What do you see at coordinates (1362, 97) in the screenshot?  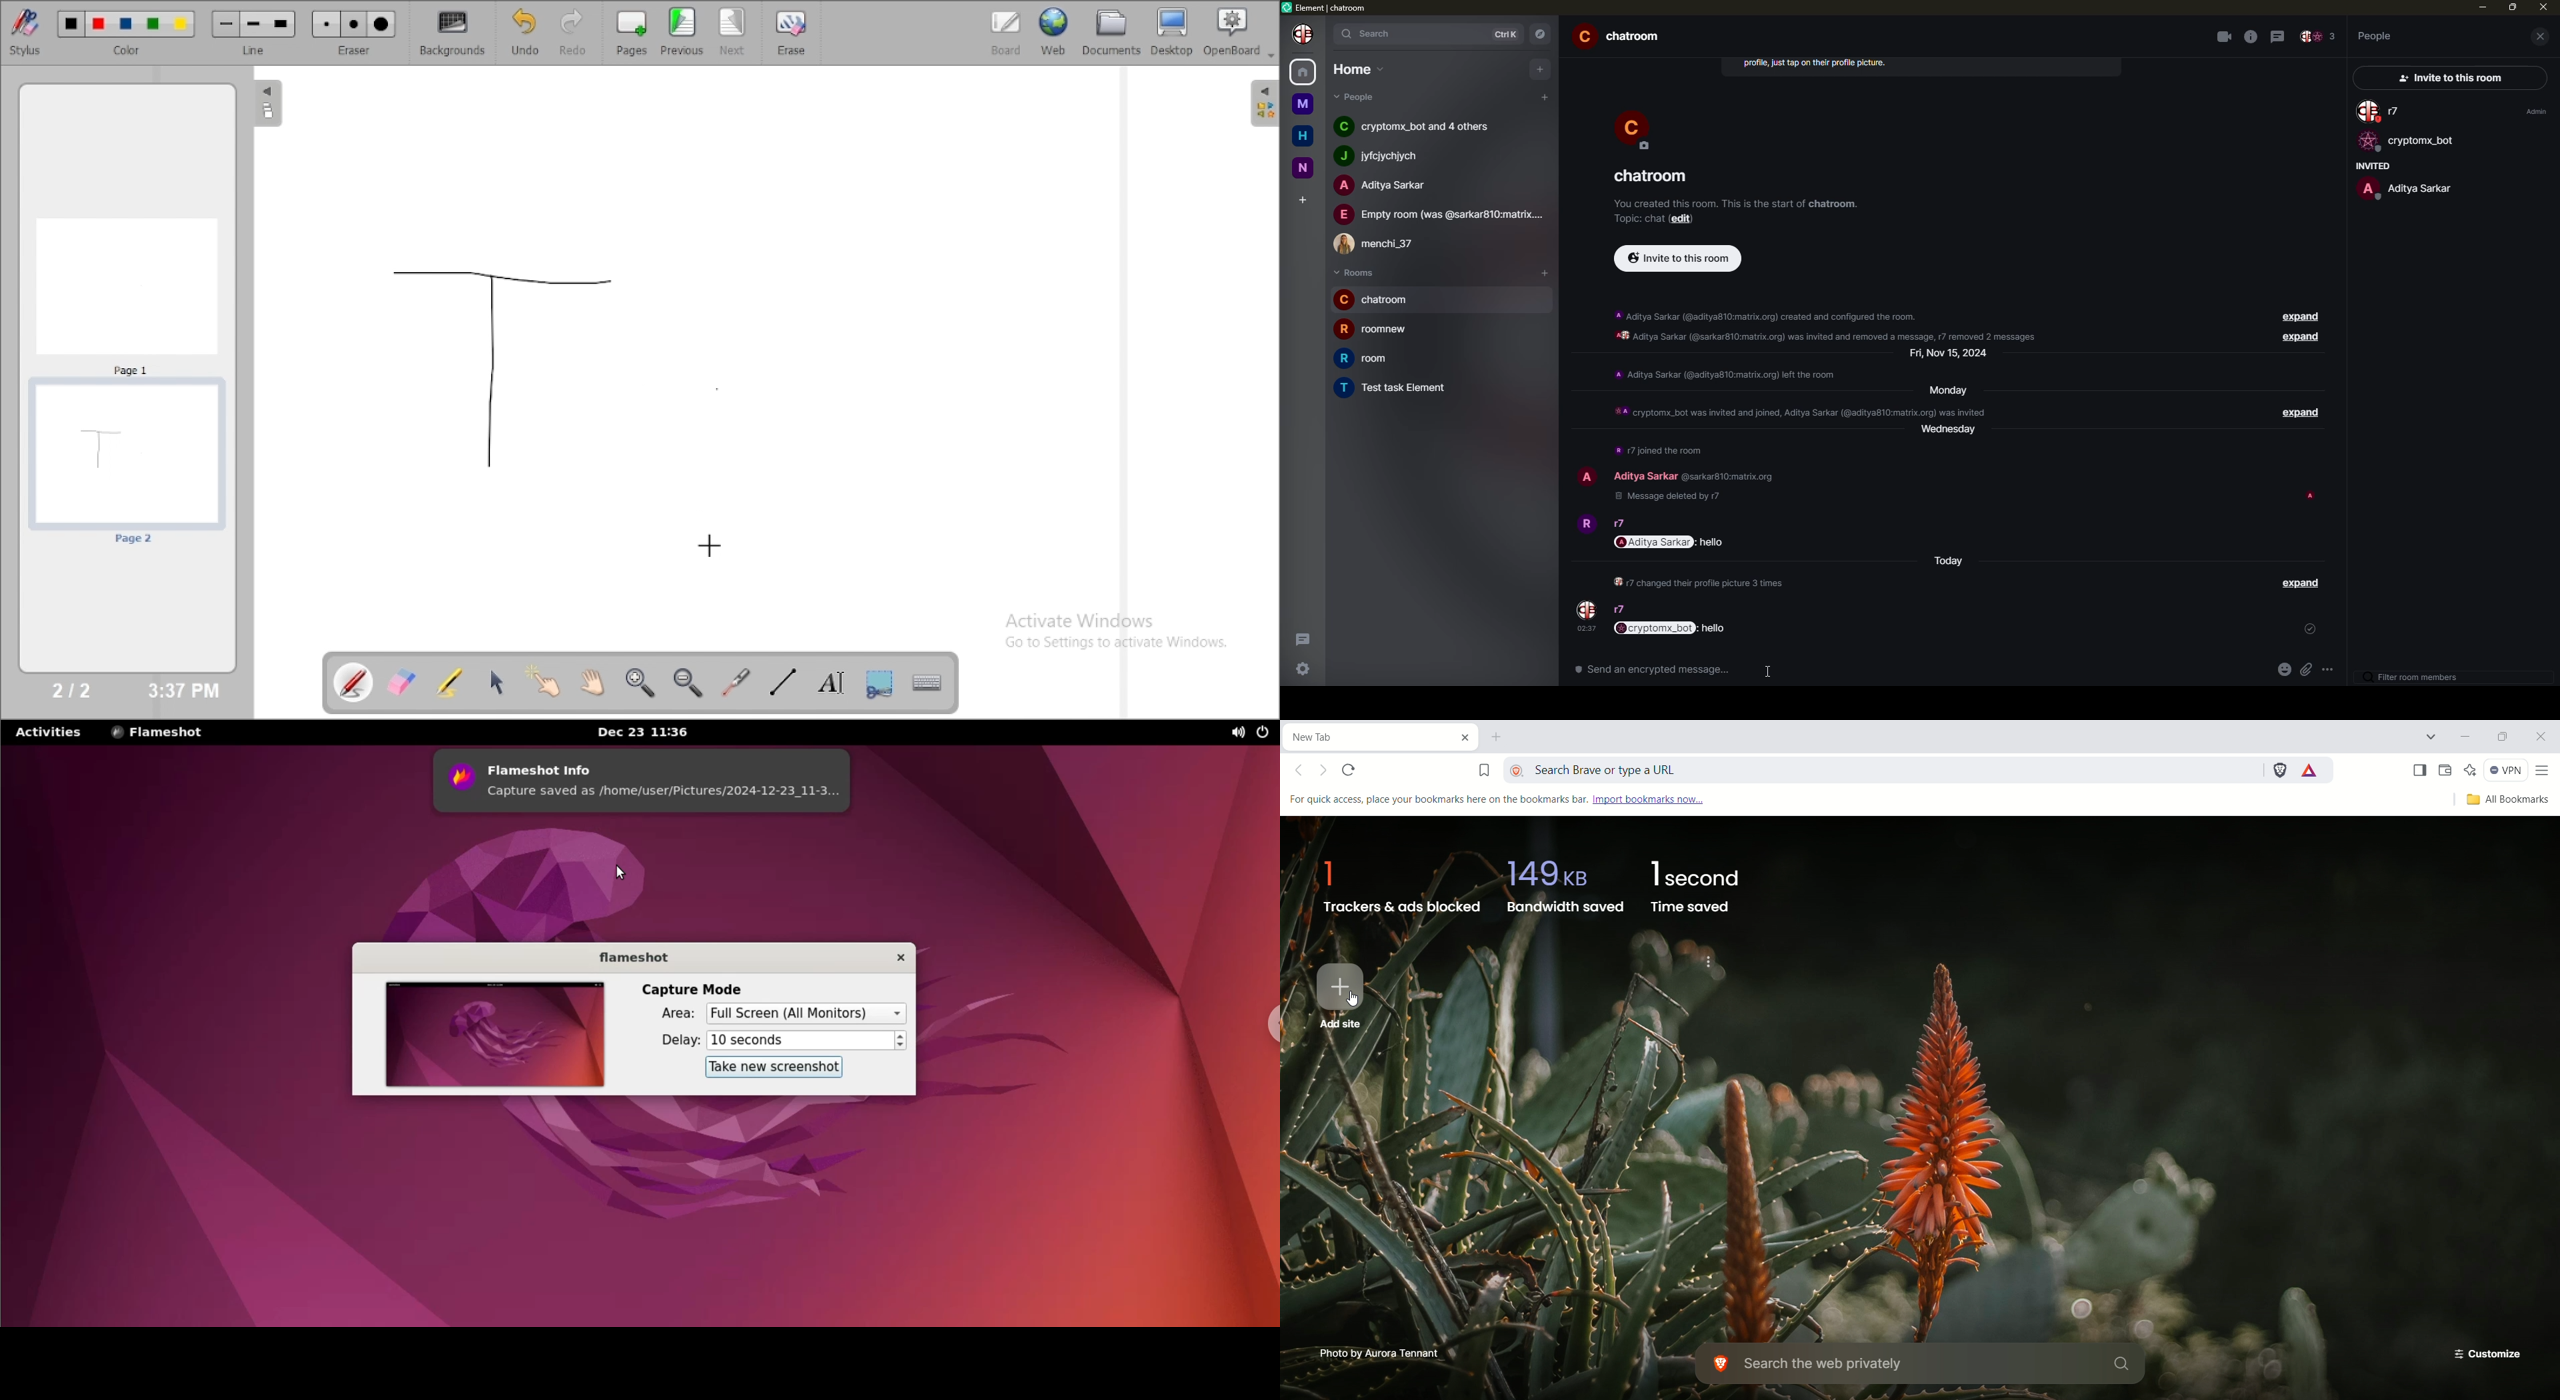 I see `people` at bounding box center [1362, 97].